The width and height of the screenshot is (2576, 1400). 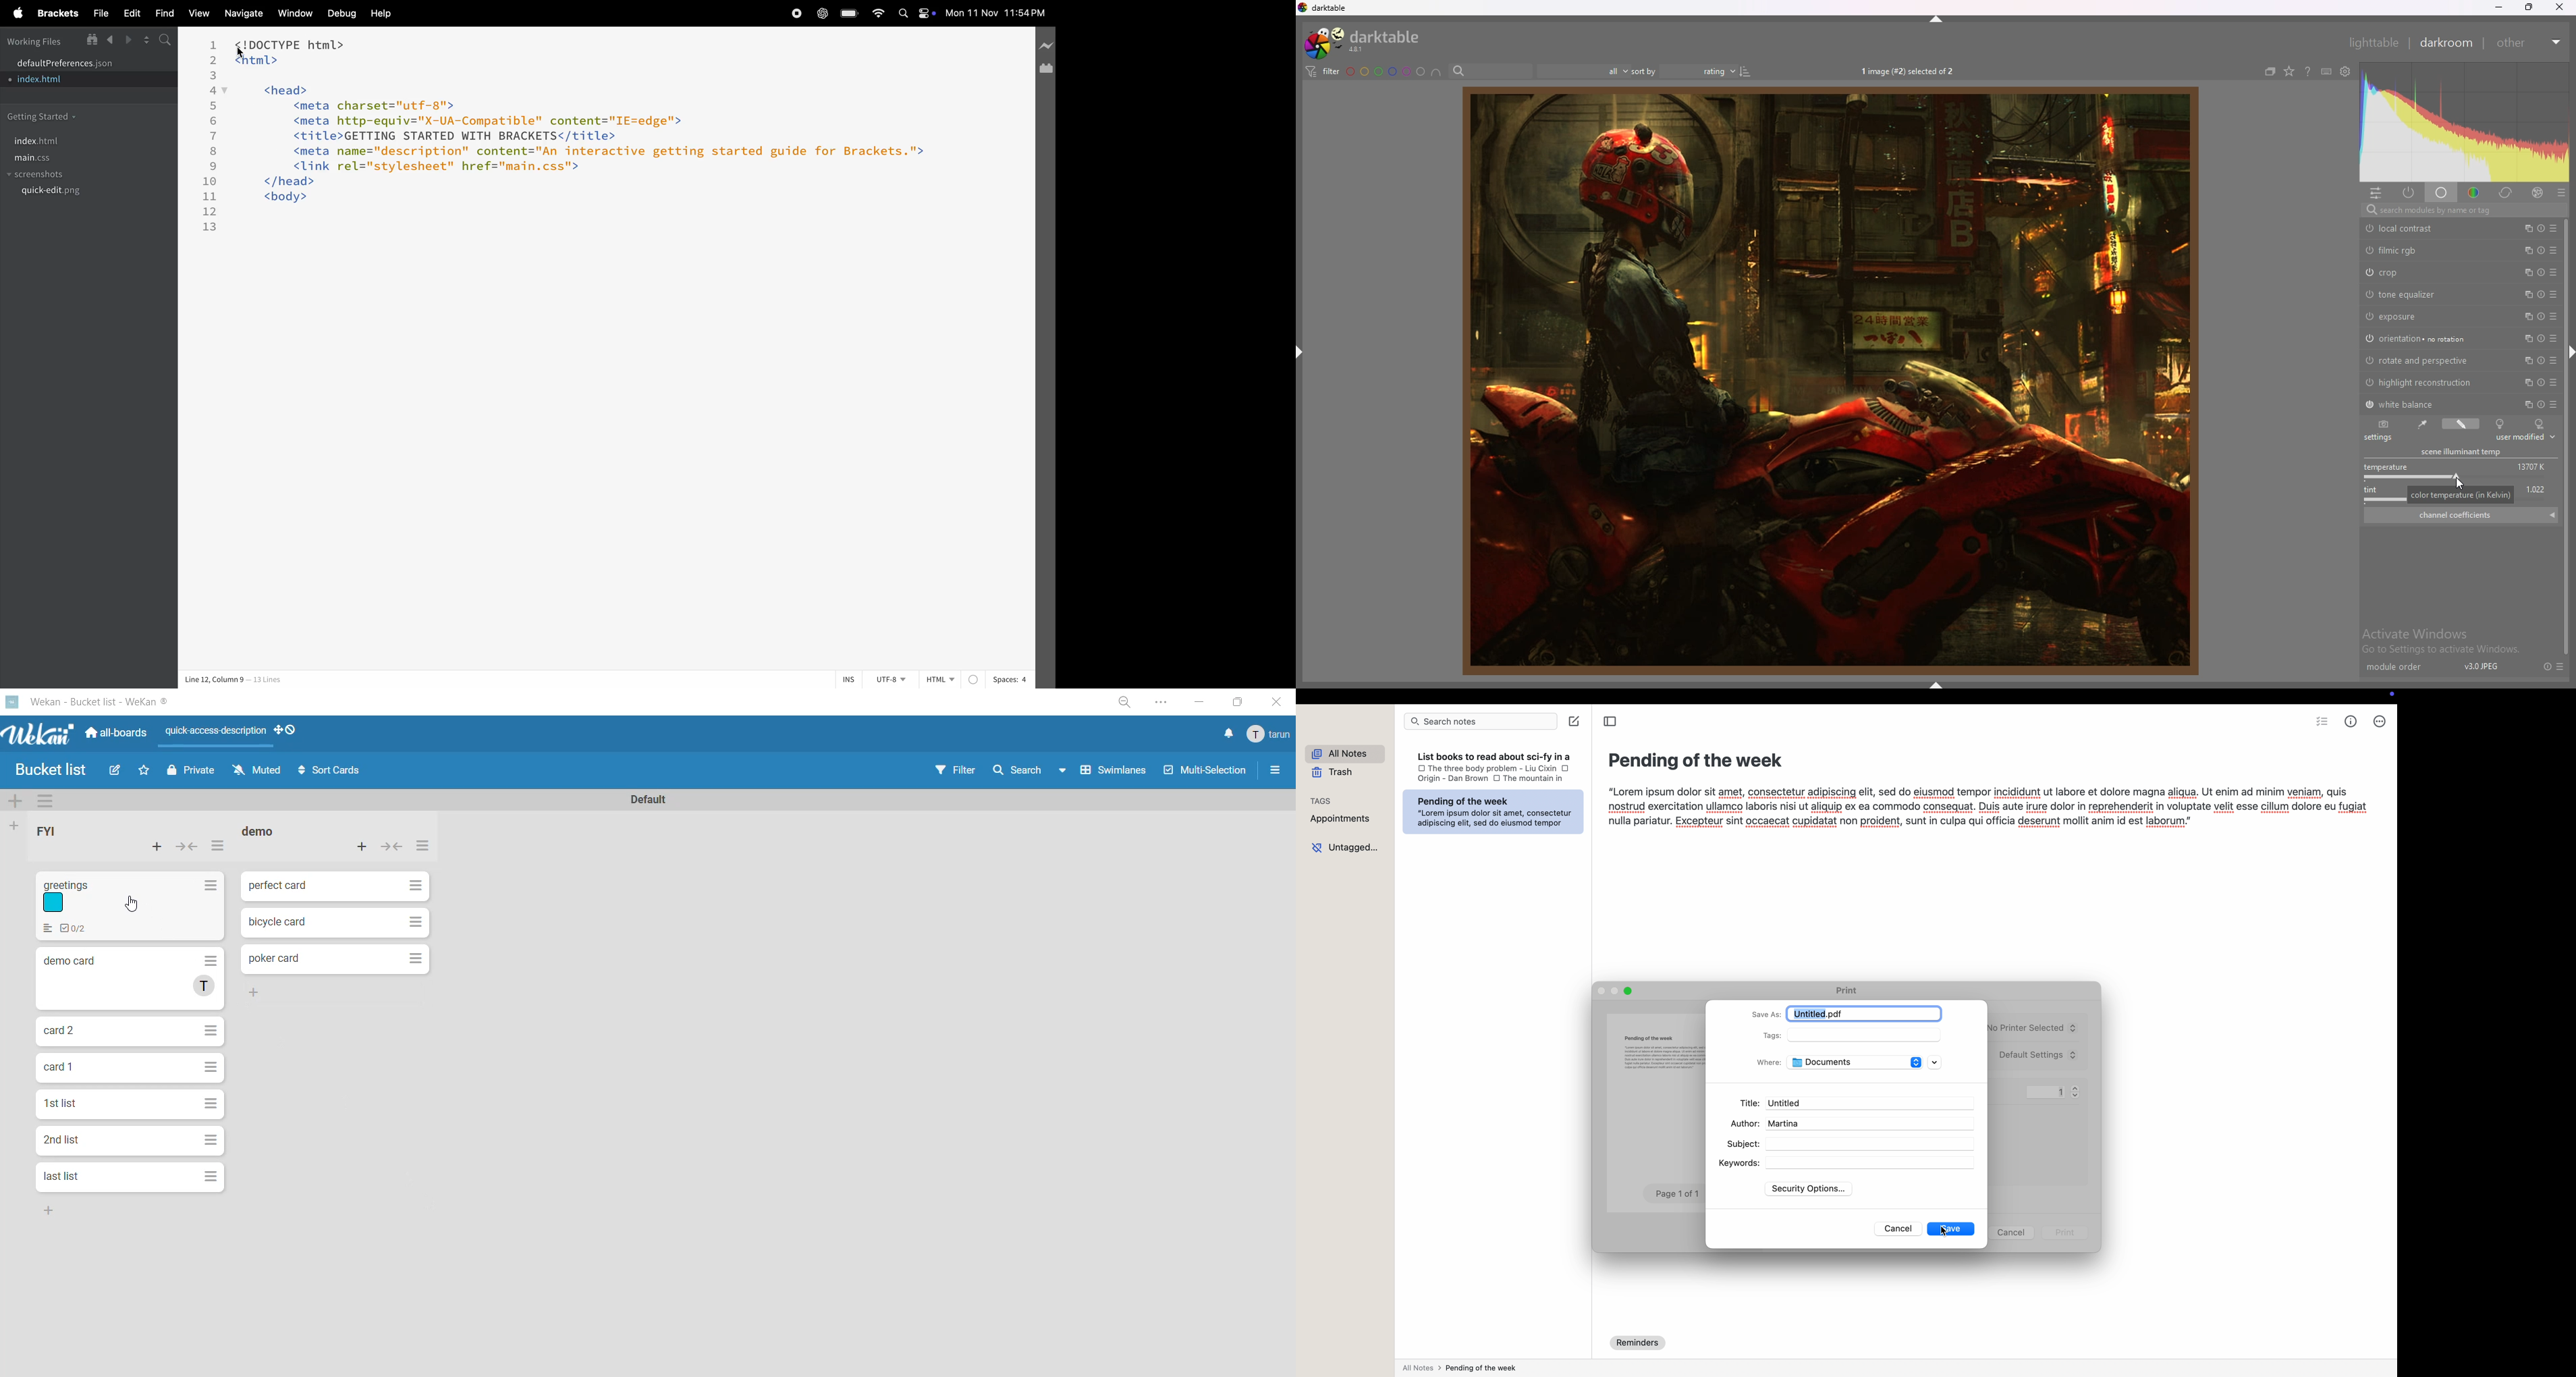 What do you see at coordinates (1365, 41) in the screenshot?
I see `darktable` at bounding box center [1365, 41].